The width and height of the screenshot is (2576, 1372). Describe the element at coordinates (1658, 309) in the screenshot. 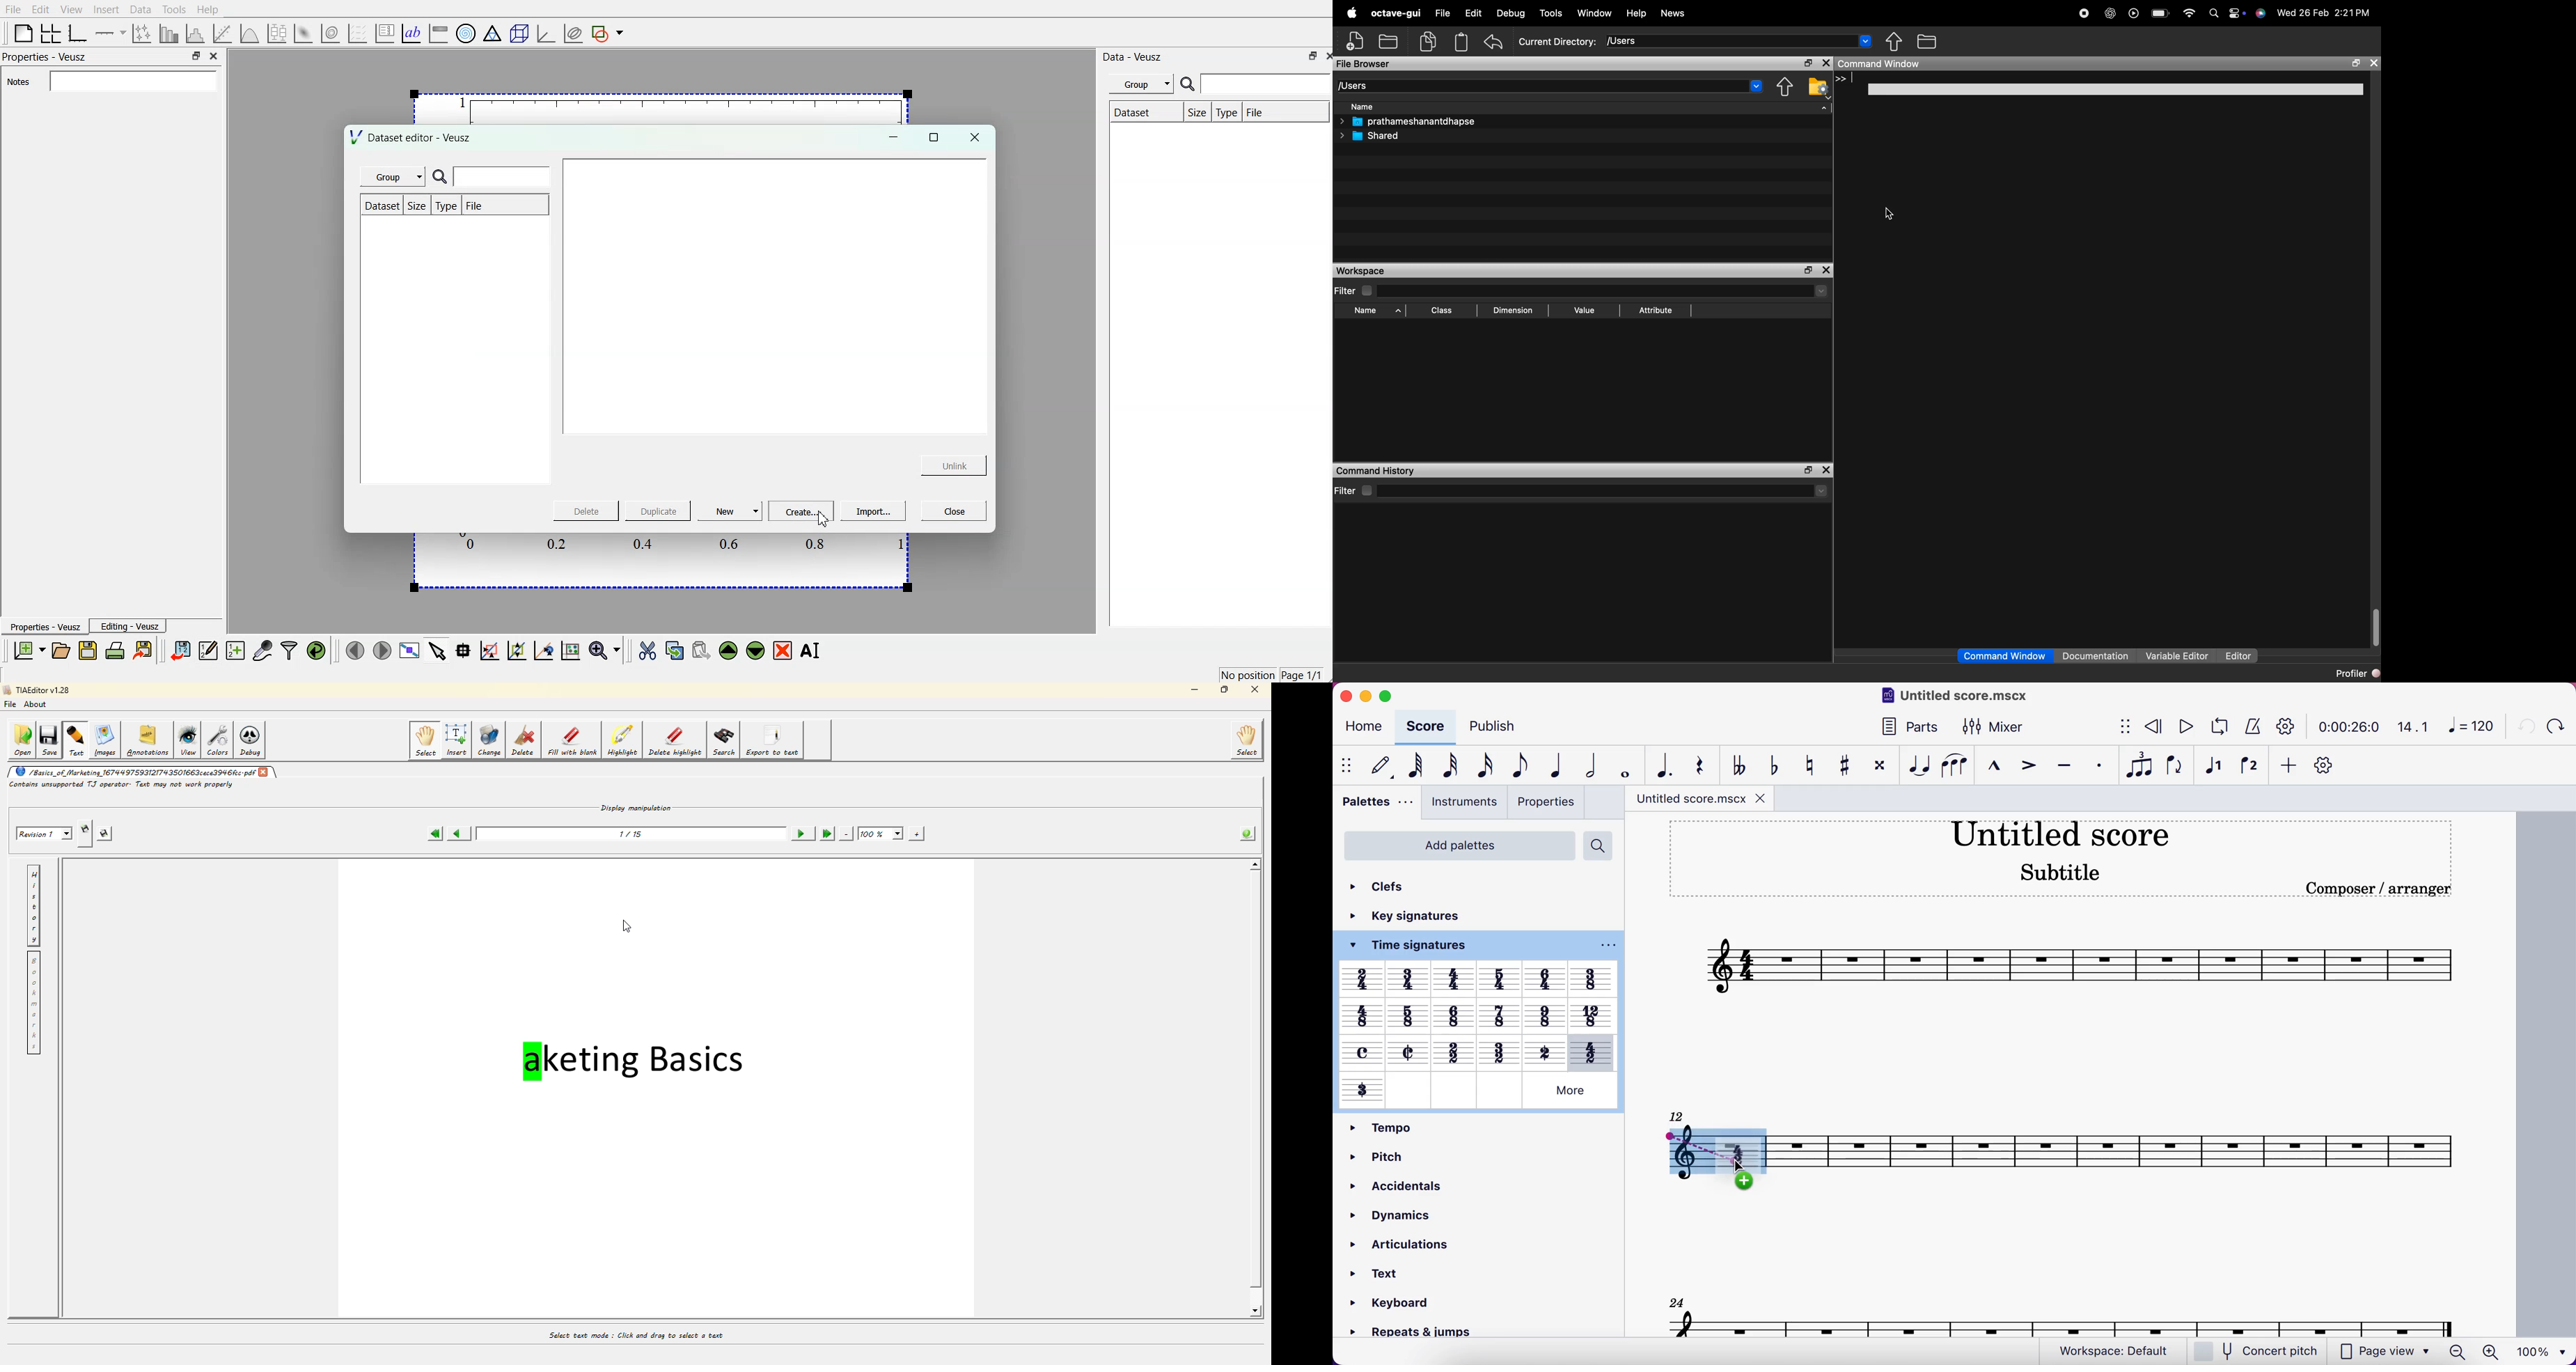

I see `Attribute` at that location.